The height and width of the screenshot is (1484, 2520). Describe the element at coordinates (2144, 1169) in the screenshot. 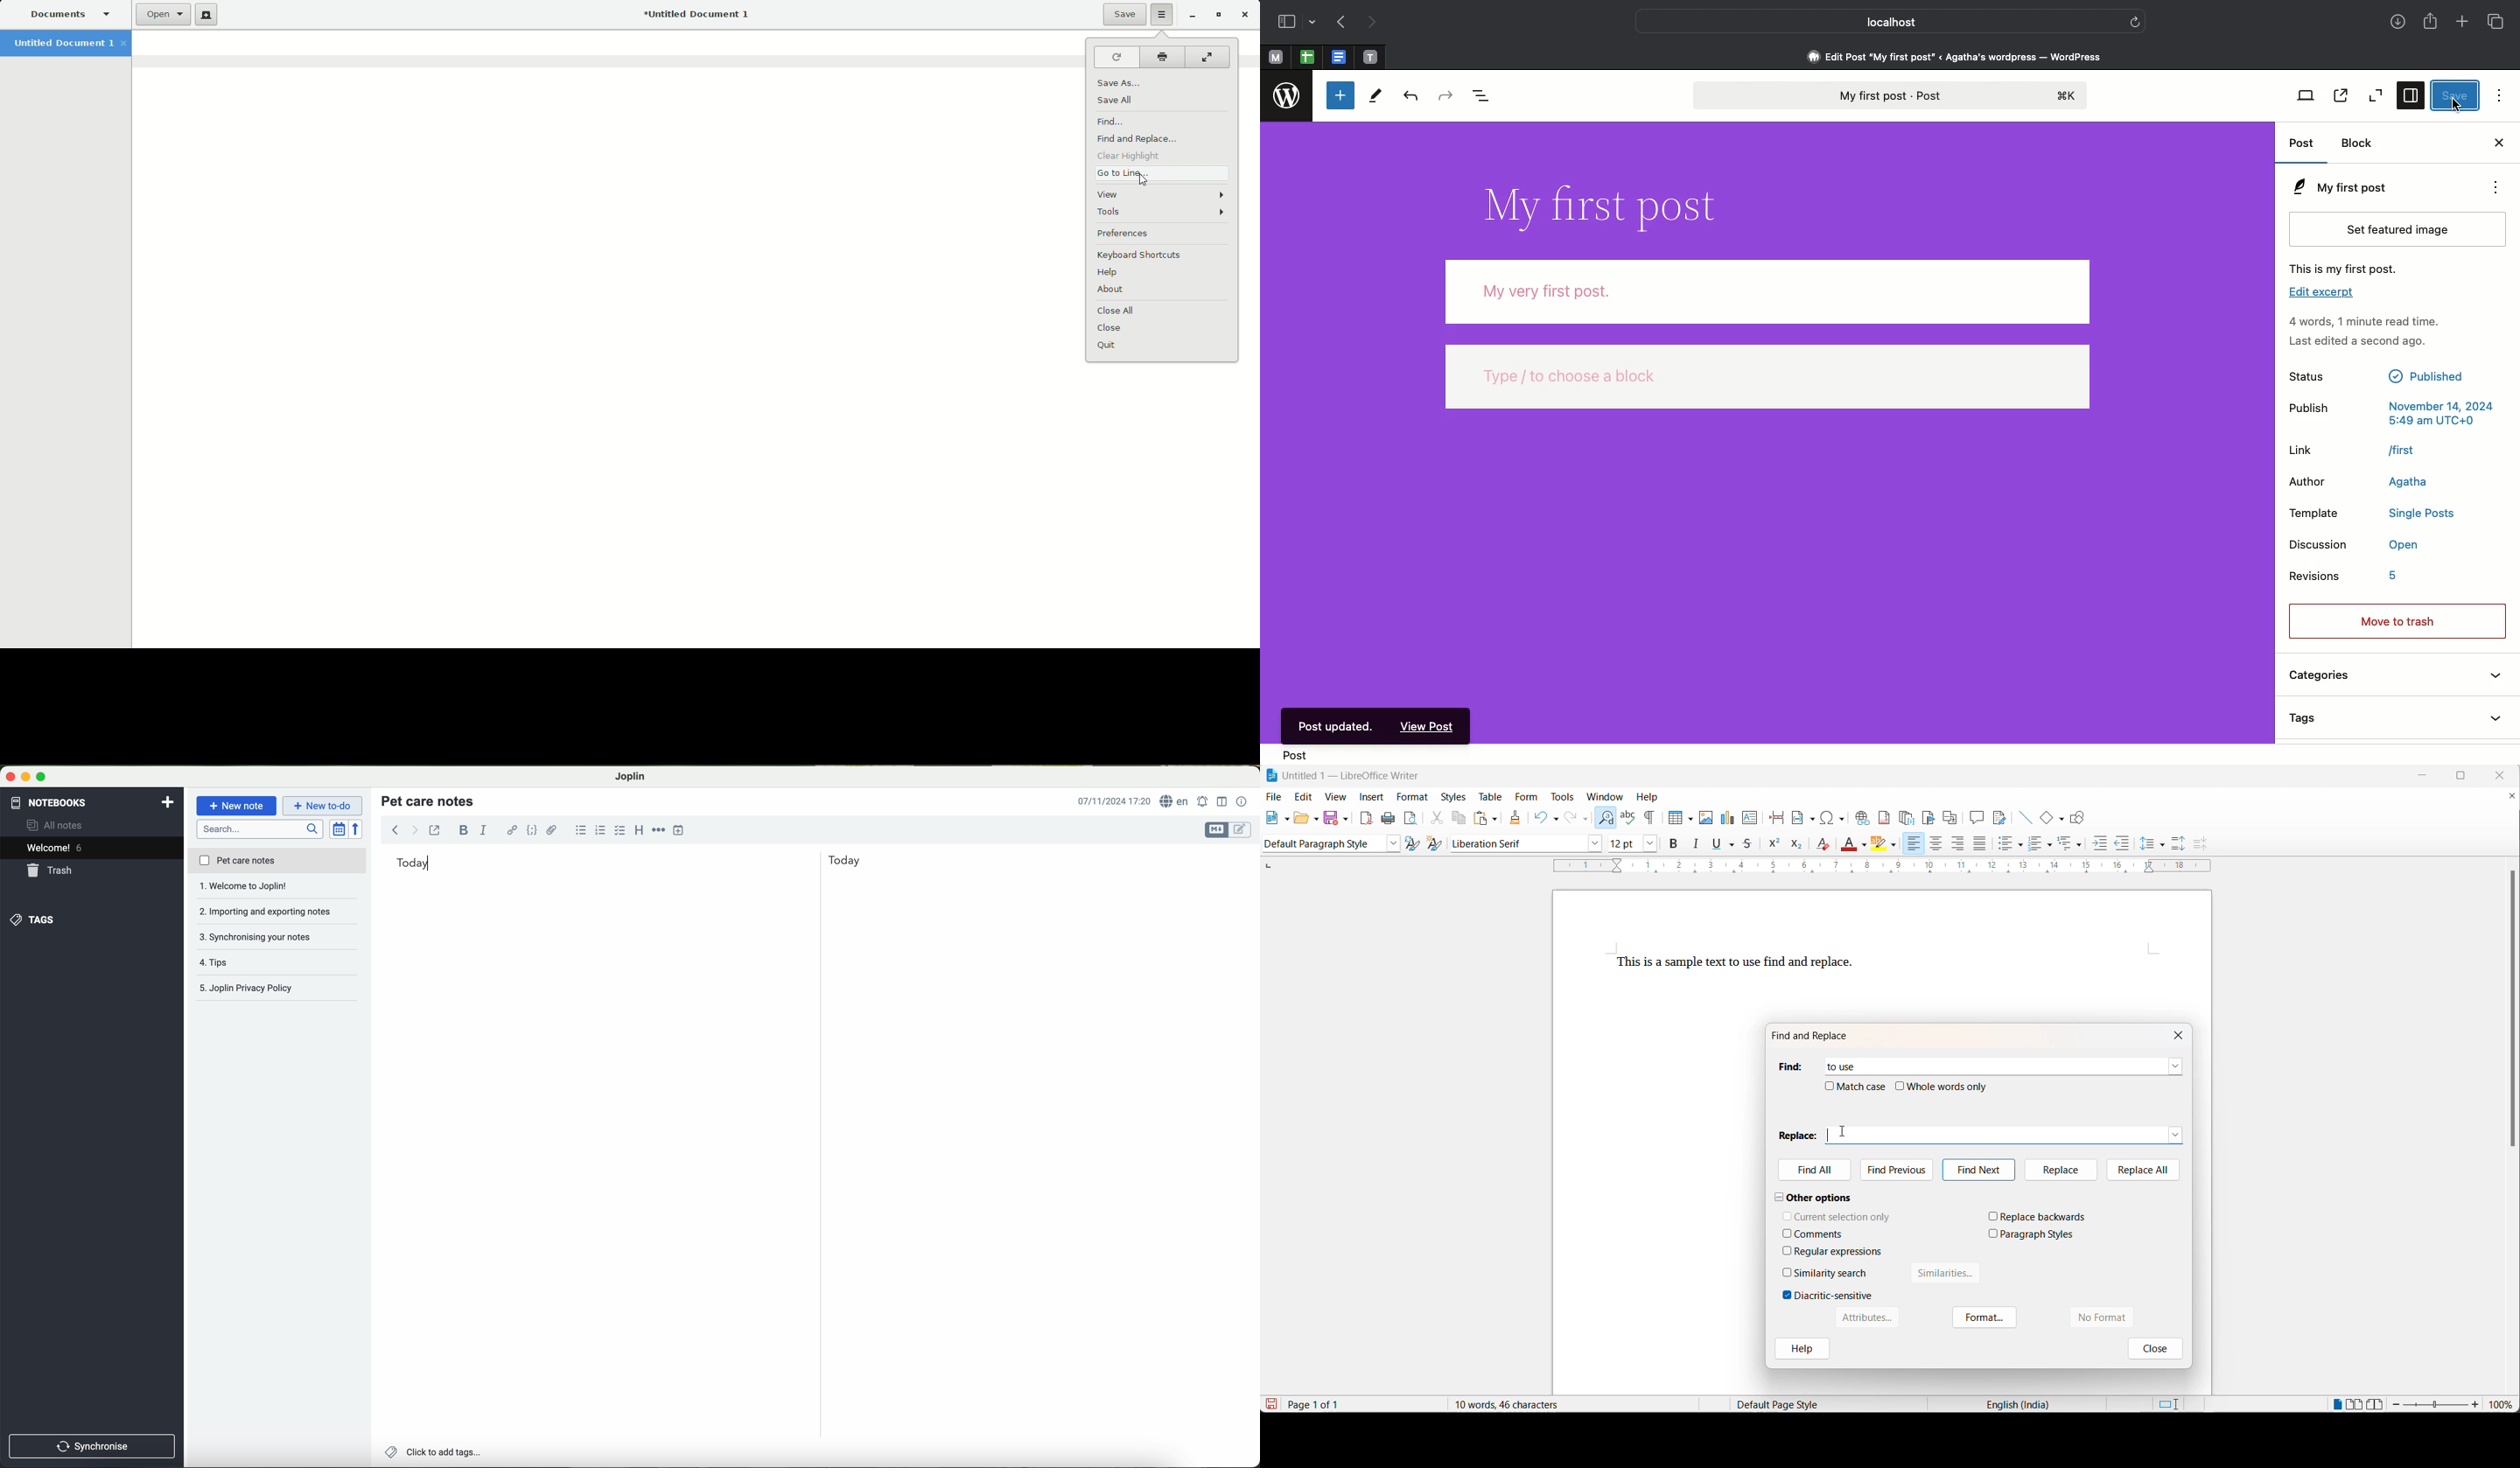

I see `replace all` at that location.